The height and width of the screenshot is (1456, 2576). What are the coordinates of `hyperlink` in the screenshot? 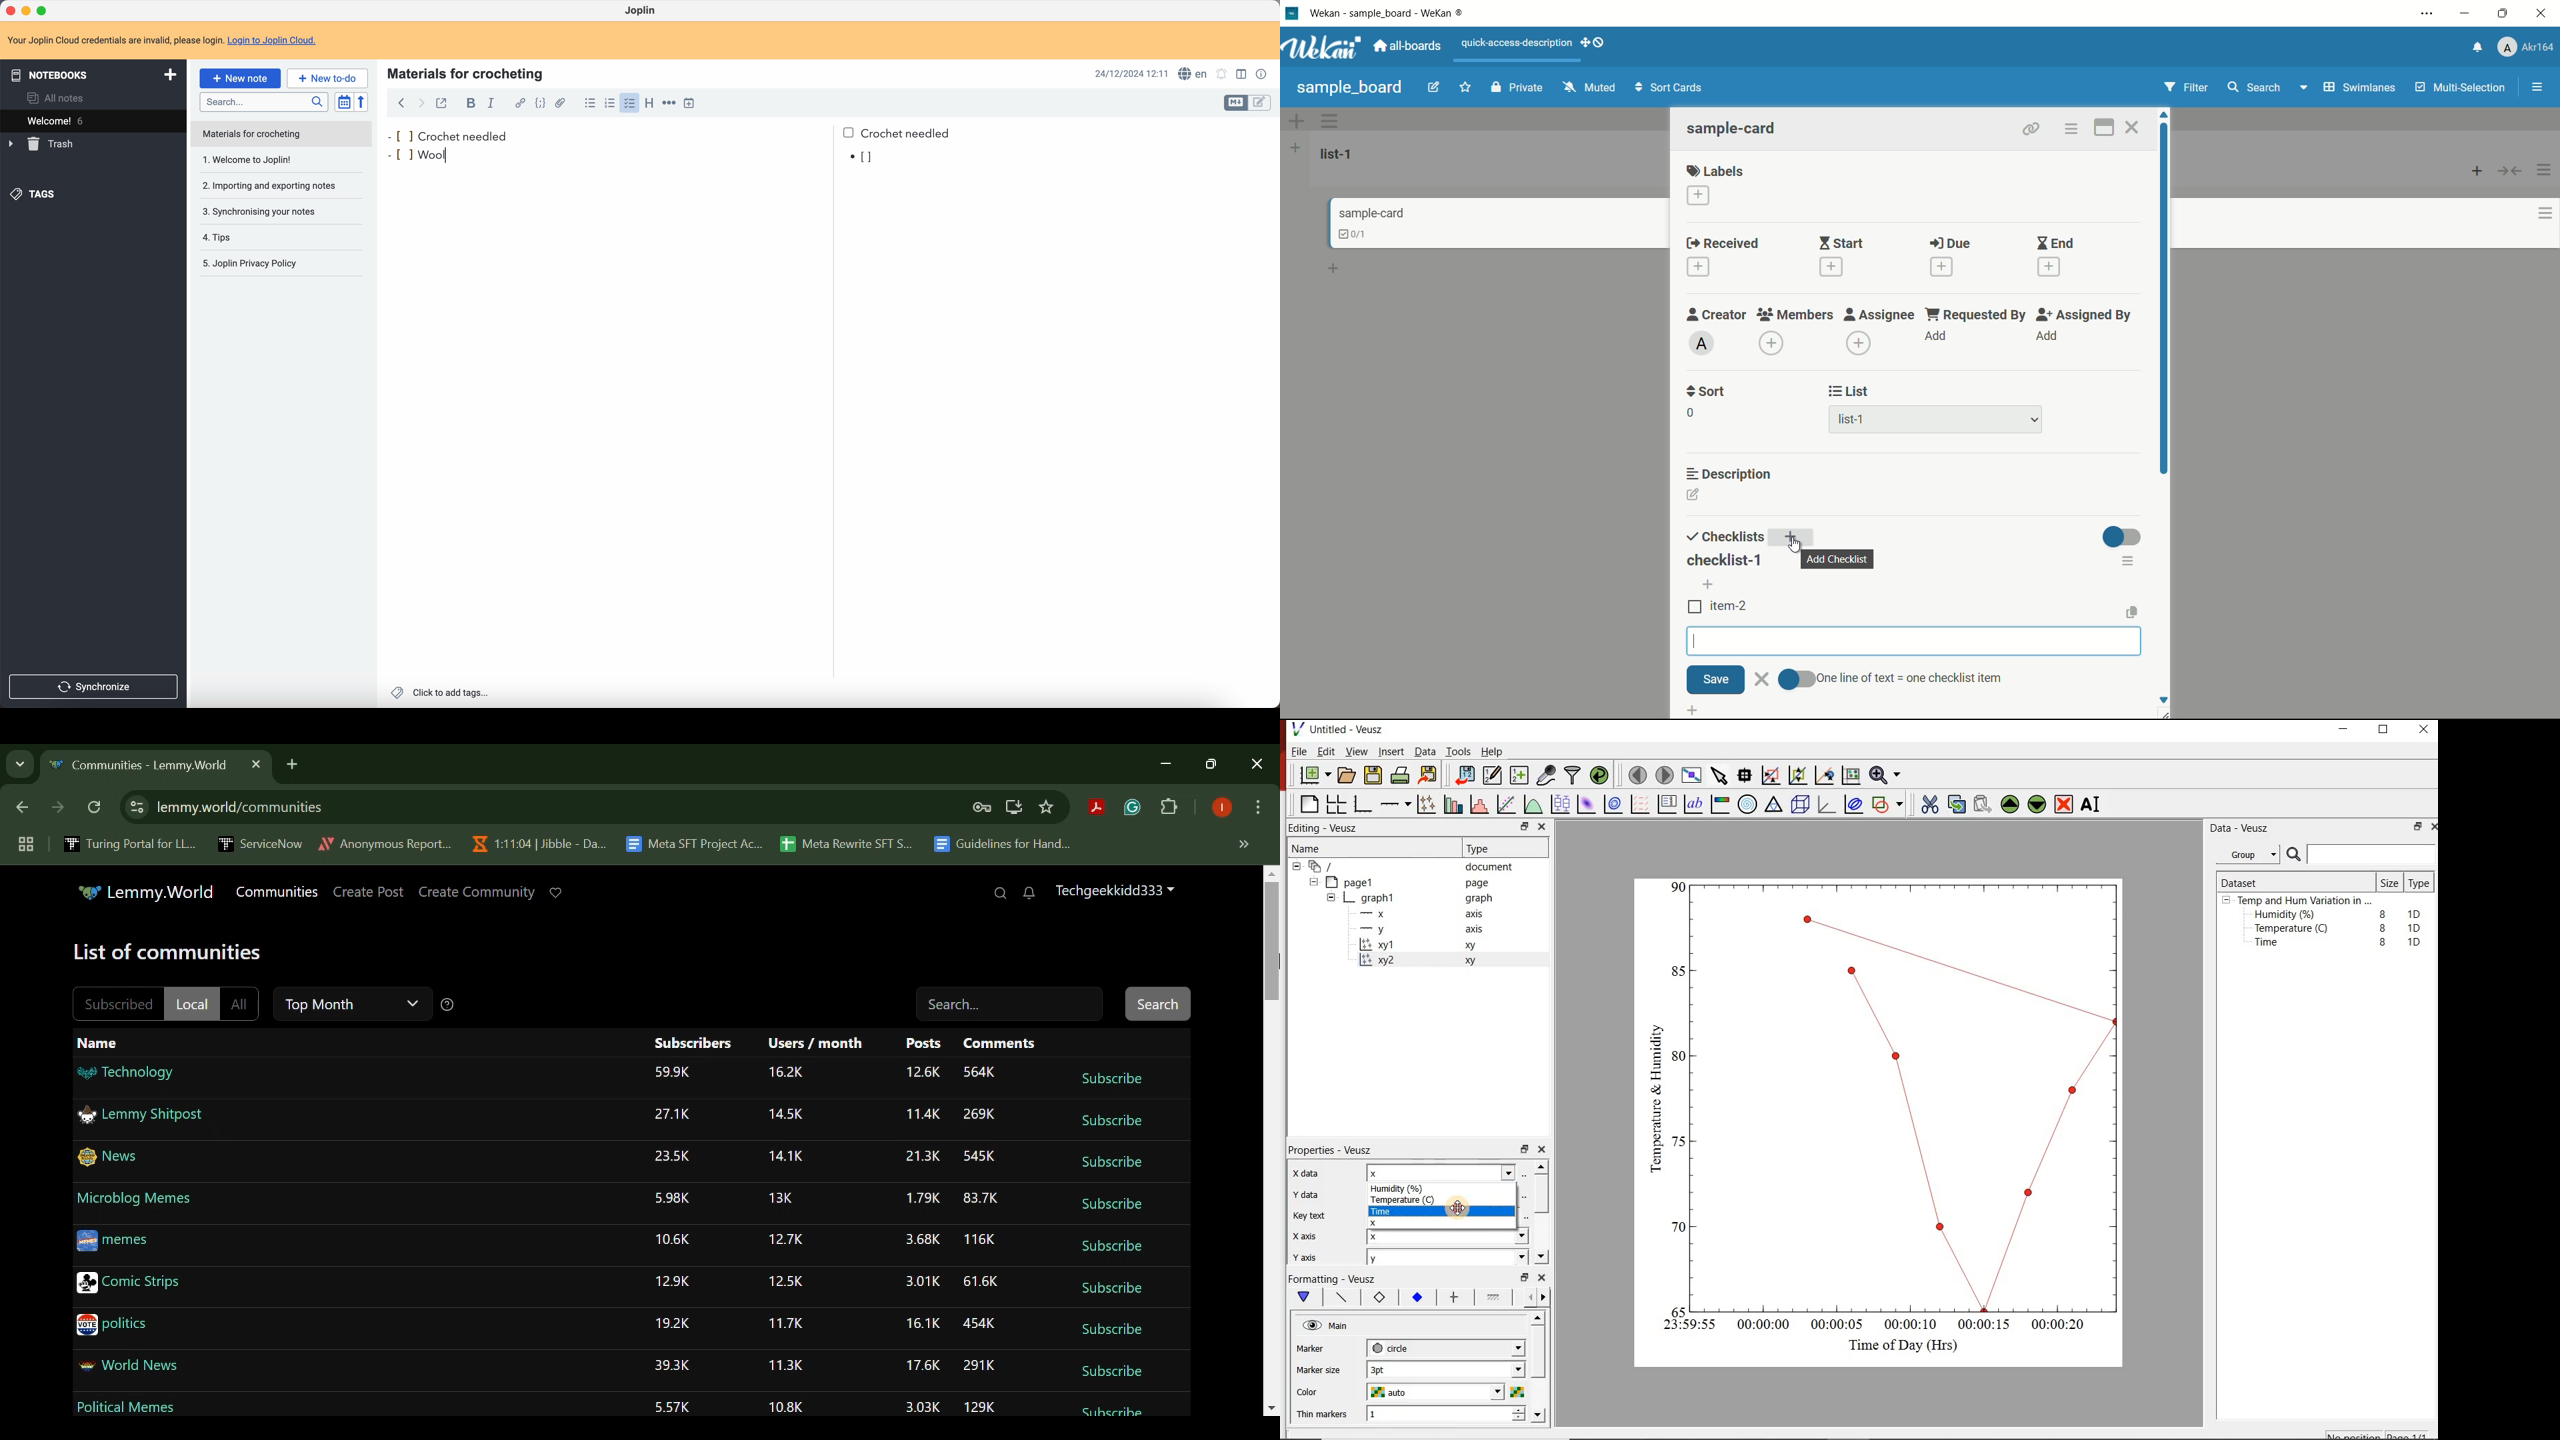 It's located at (518, 103).